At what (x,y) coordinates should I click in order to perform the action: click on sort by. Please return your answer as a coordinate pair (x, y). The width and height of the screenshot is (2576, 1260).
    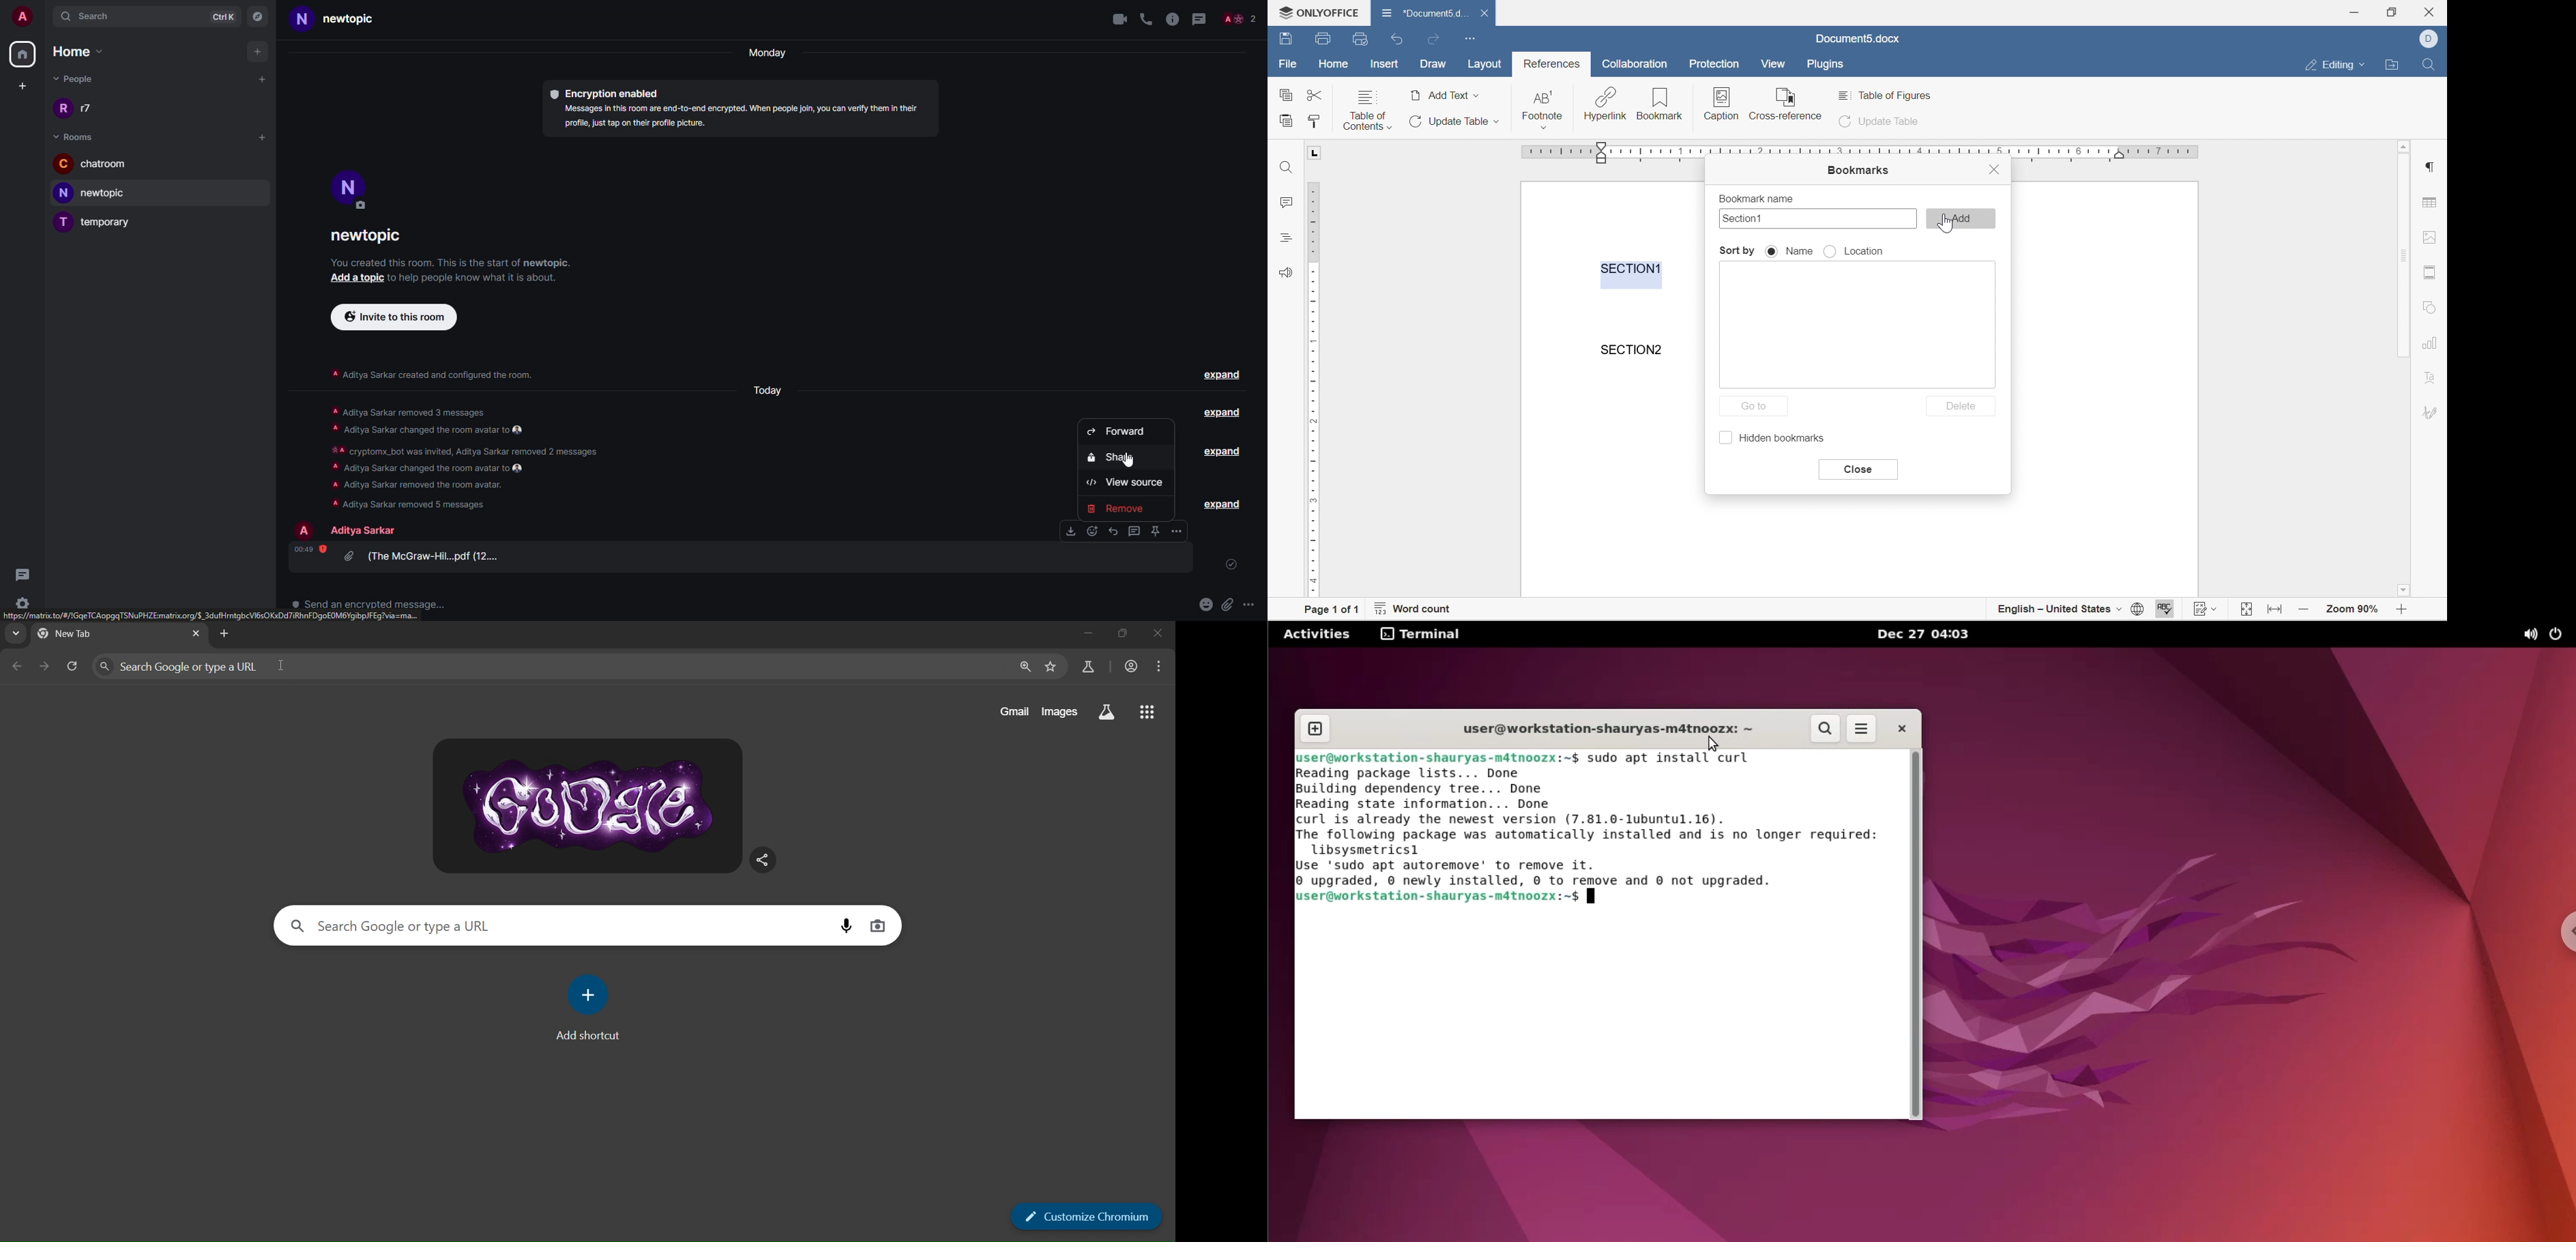
    Looking at the image, I should click on (1738, 251).